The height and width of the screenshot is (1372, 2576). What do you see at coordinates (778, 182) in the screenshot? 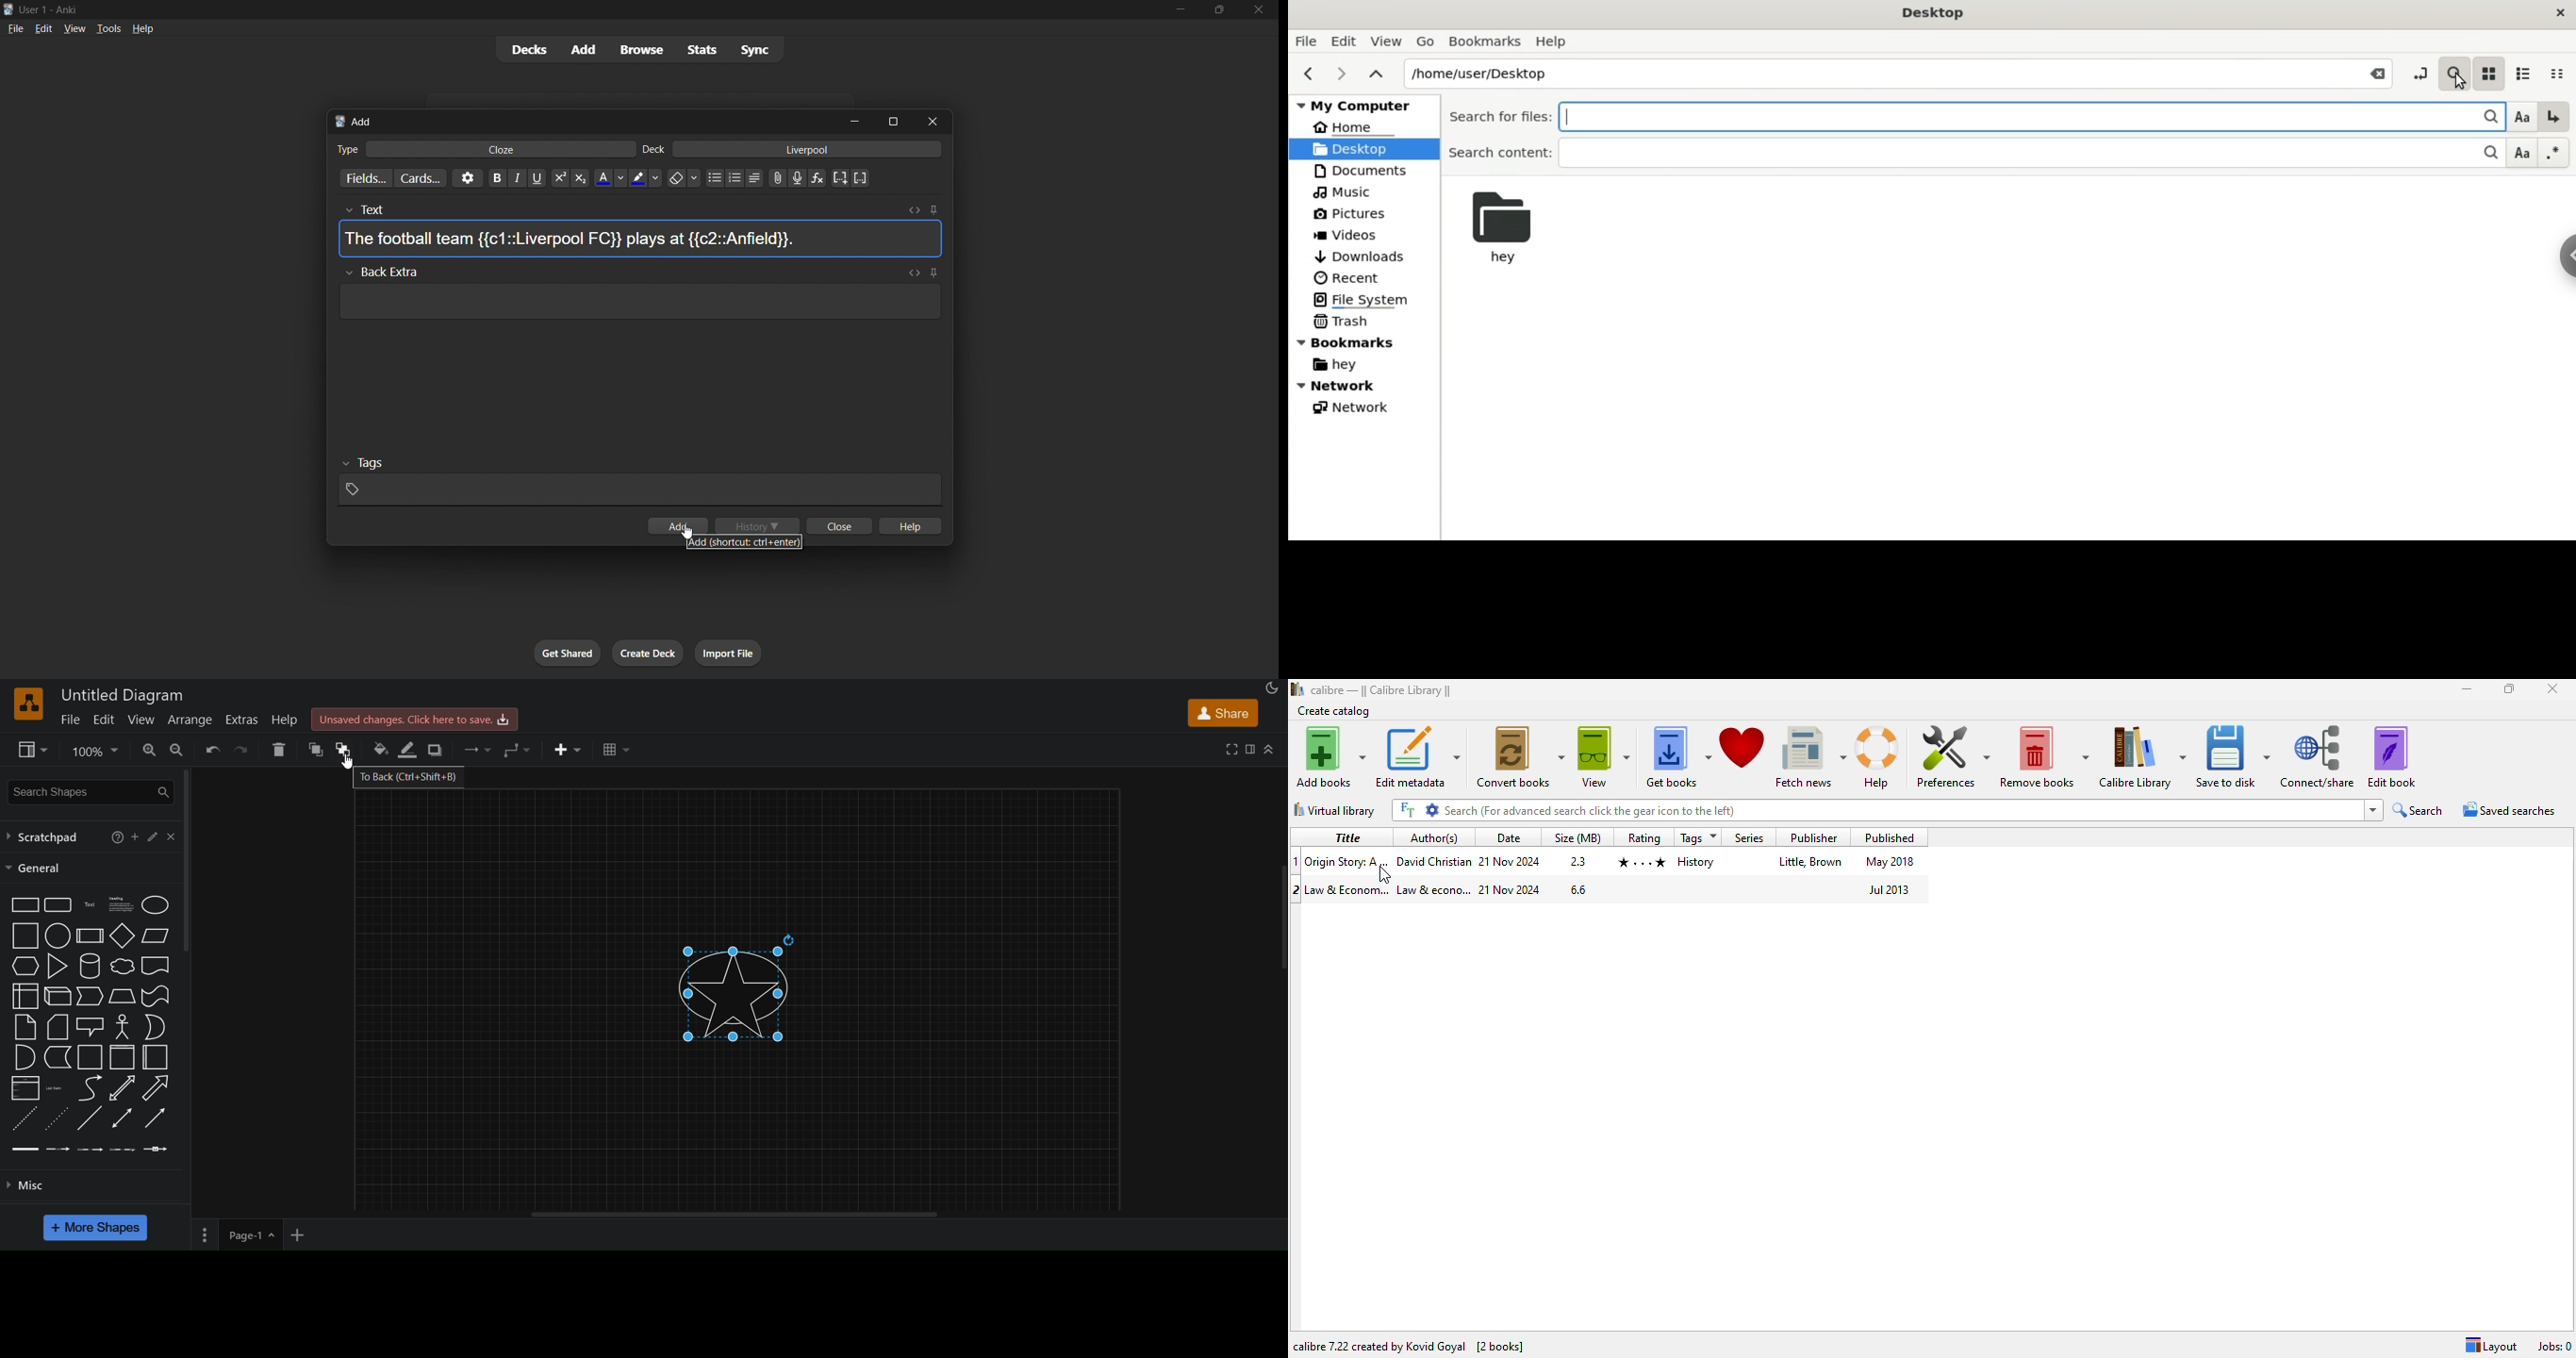
I see `insert images` at bounding box center [778, 182].